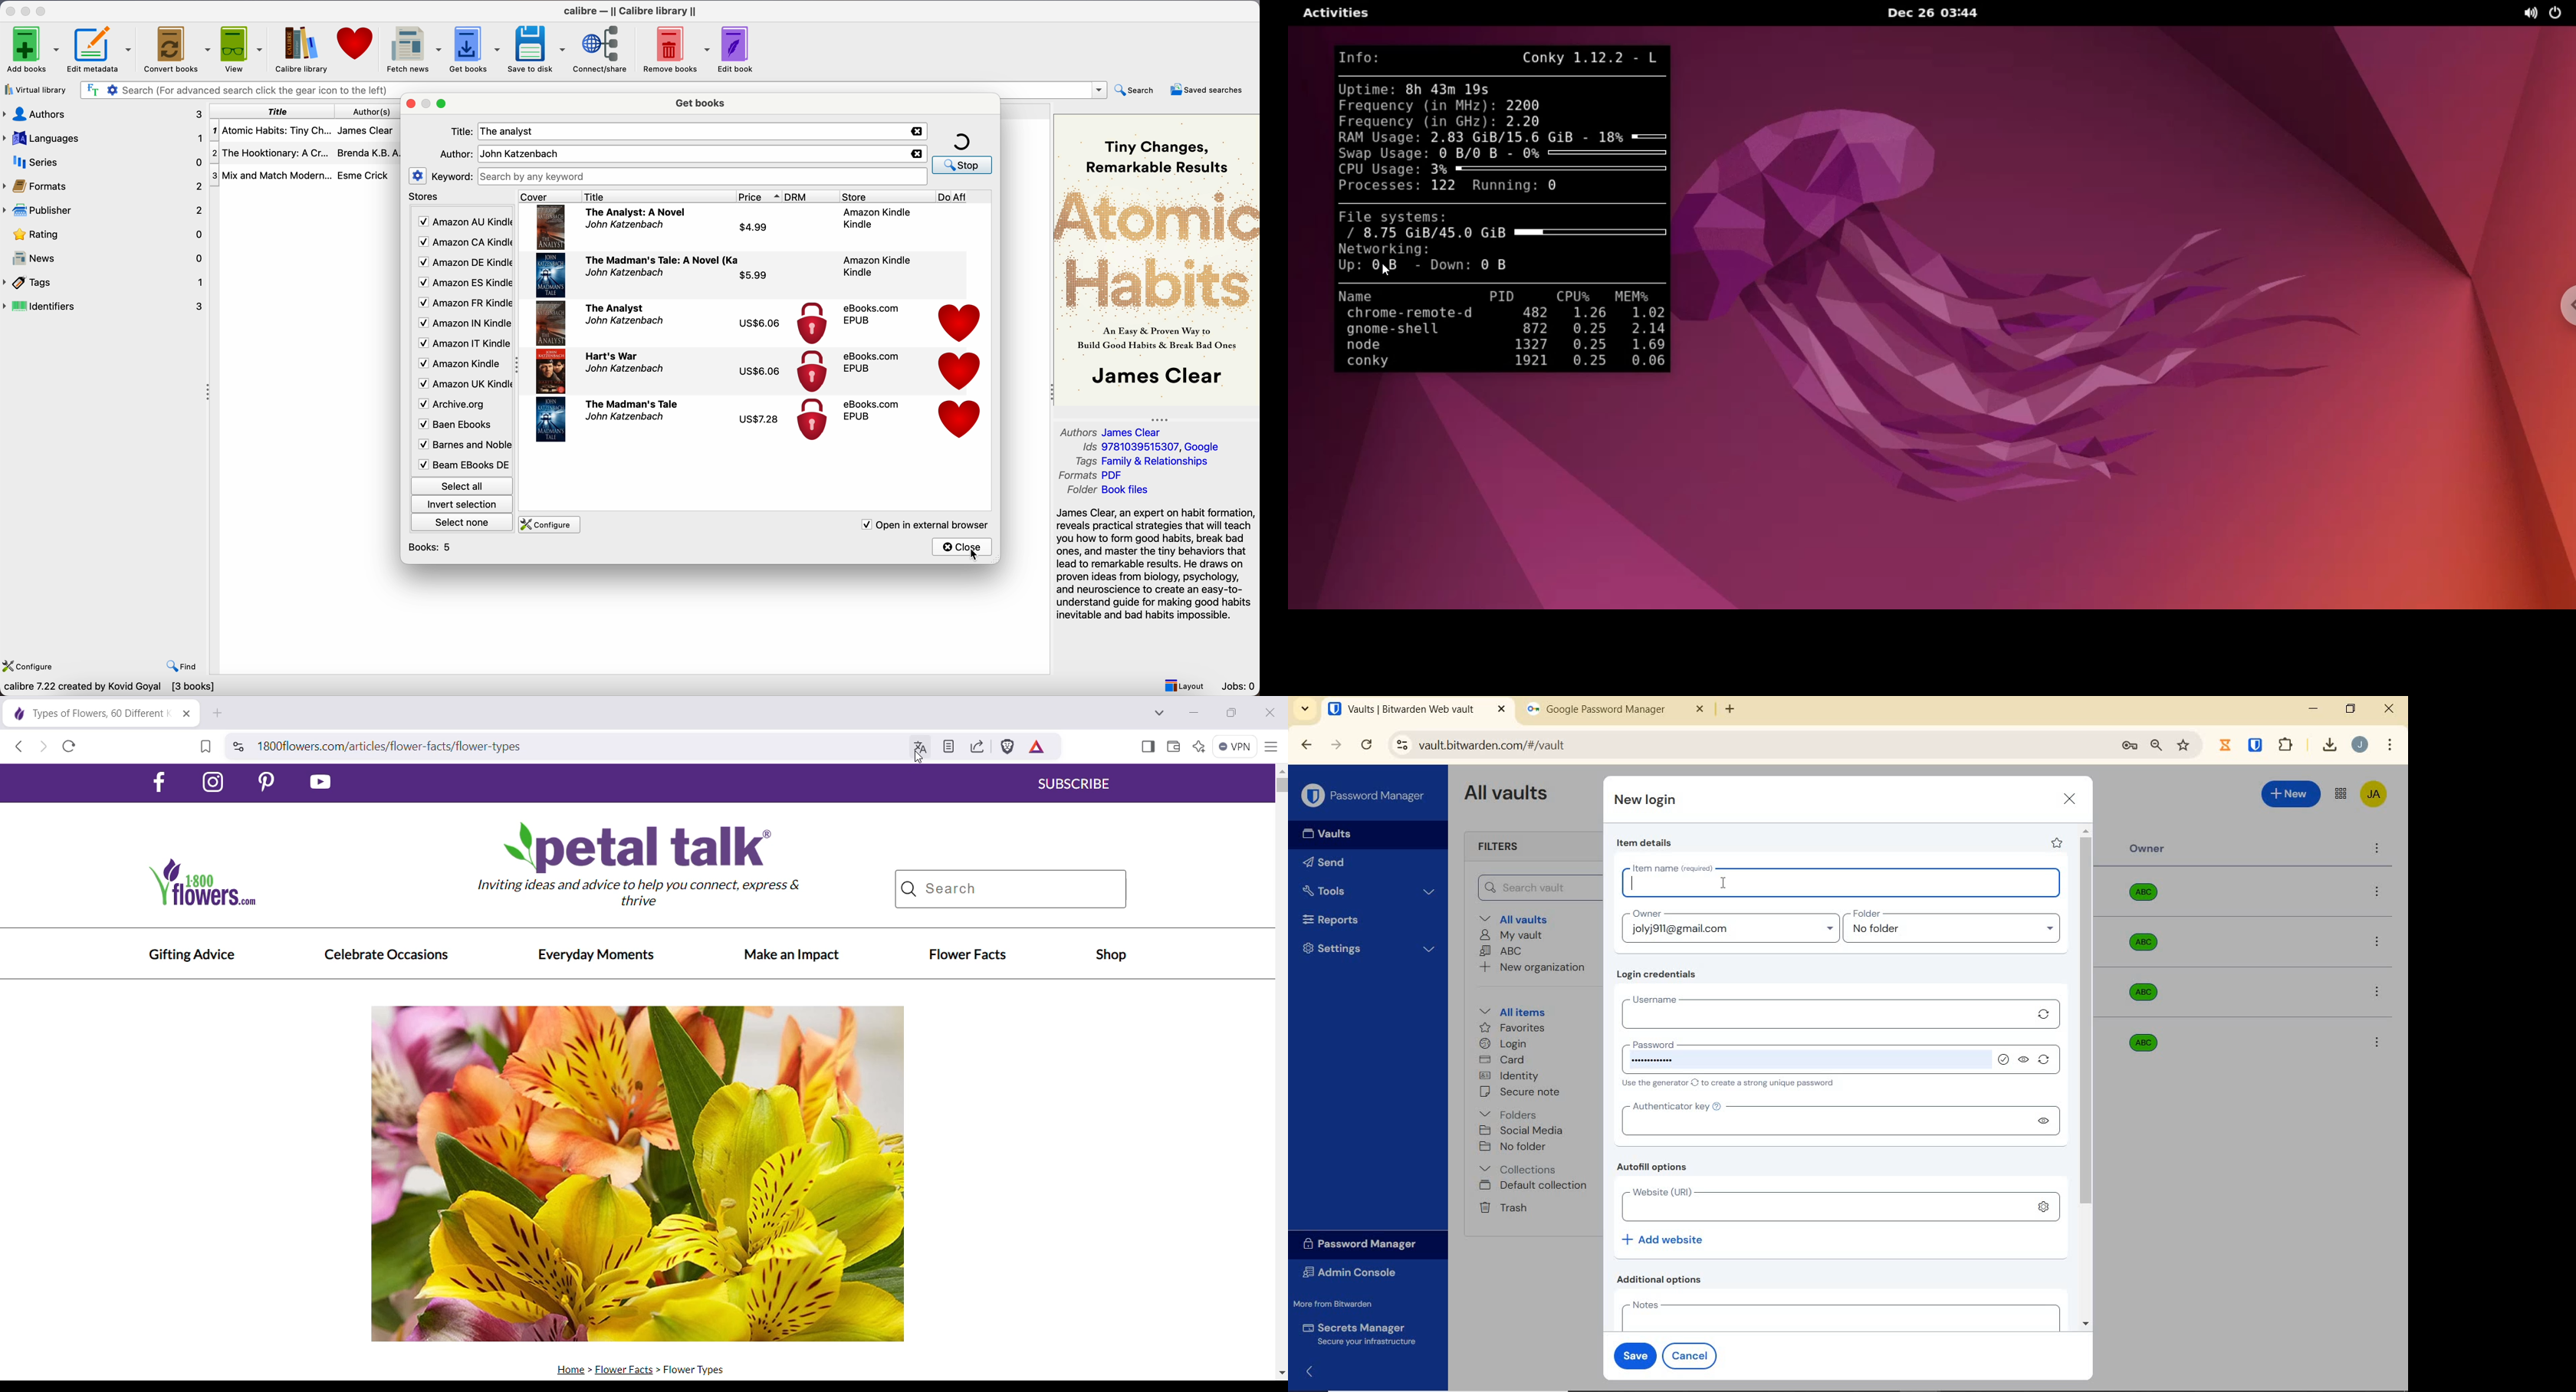 Image resolution: width=2576 pixels, height=1400 pixels. I want to click on eBooks.com EPUB, so click(871, 314).